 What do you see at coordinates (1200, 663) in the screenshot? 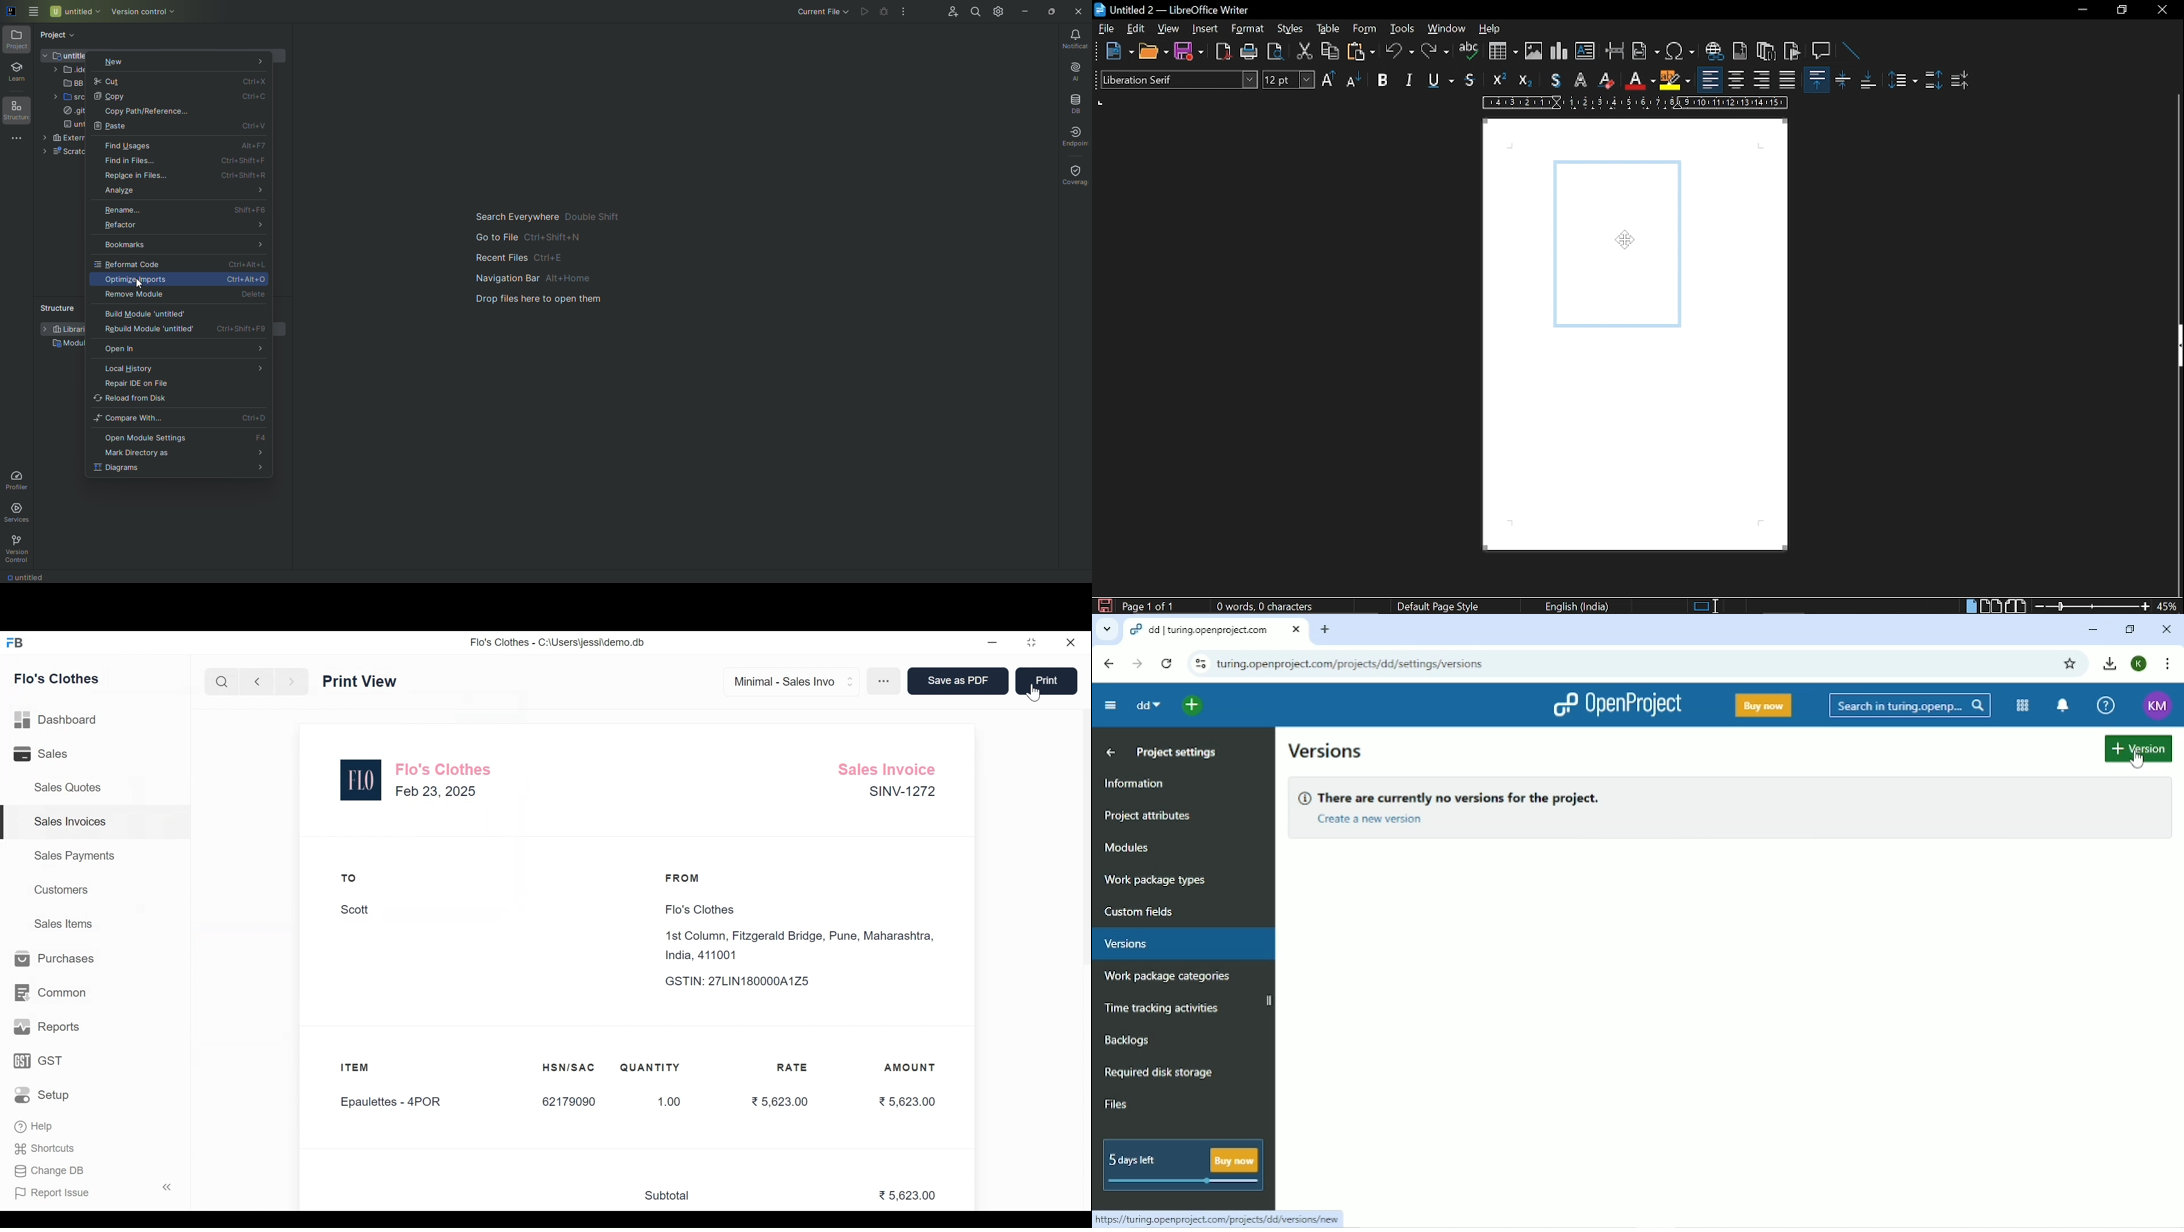
I see `View site information` at bounding box center [1200, 663].